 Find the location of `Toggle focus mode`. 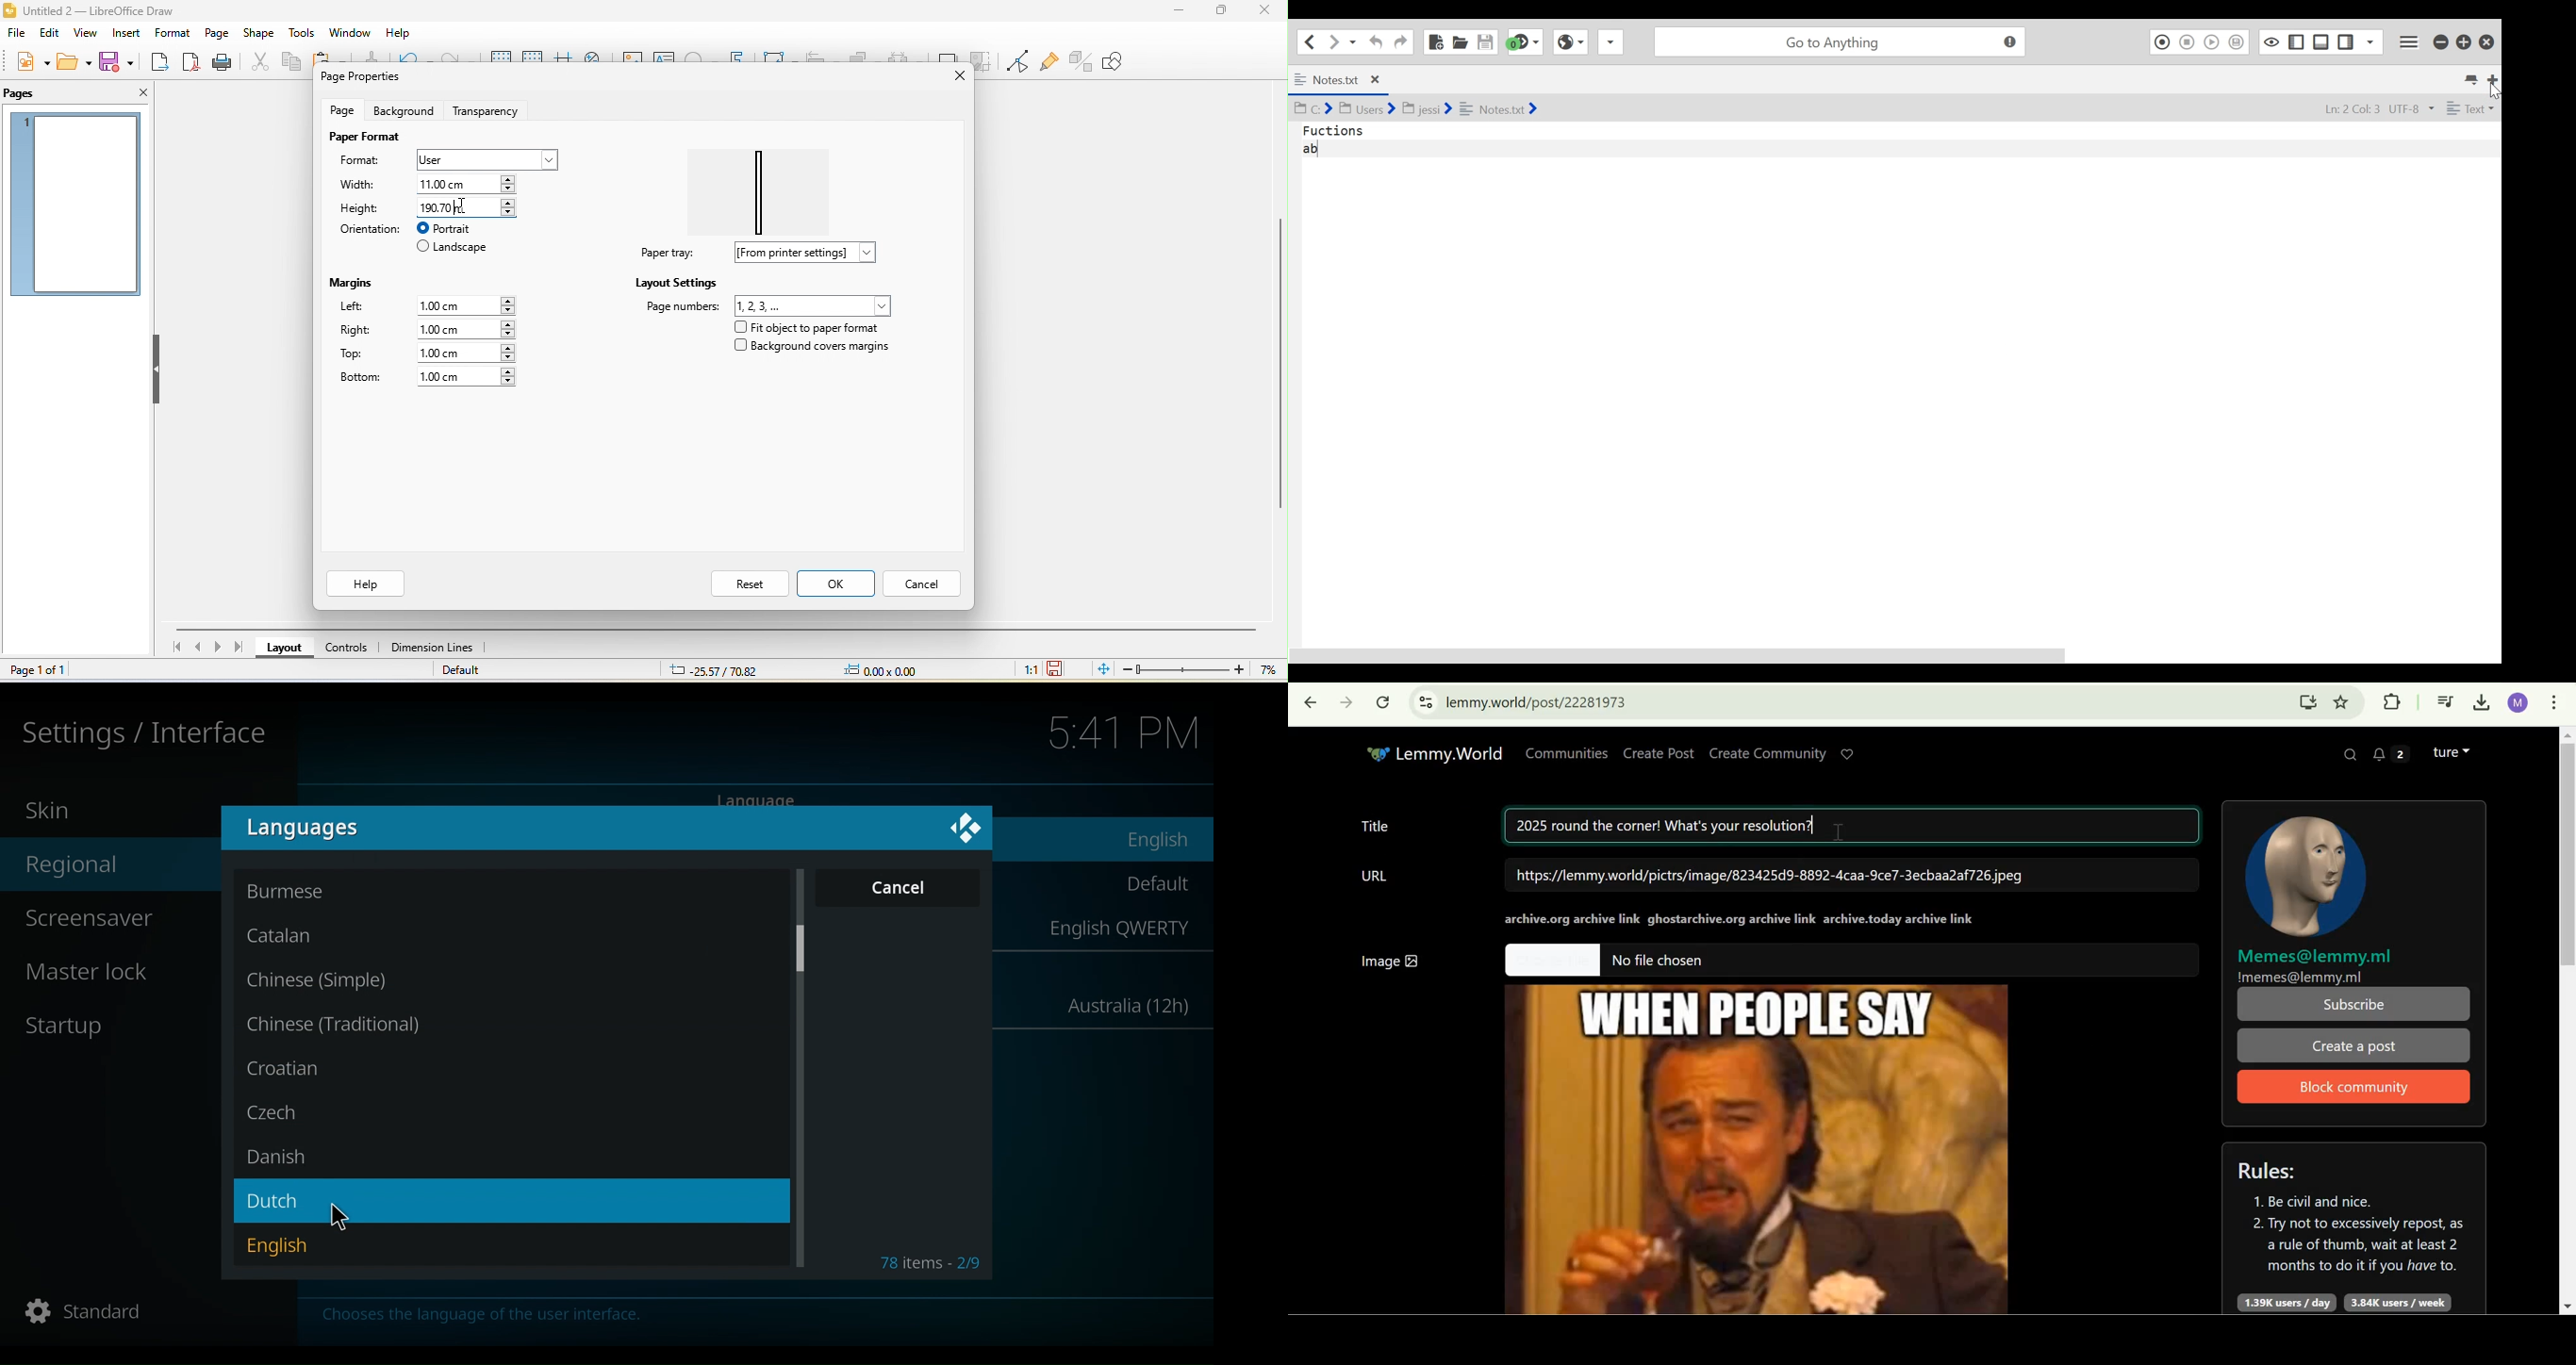

Toggle focus mode is located at coordinates (2272, 41).